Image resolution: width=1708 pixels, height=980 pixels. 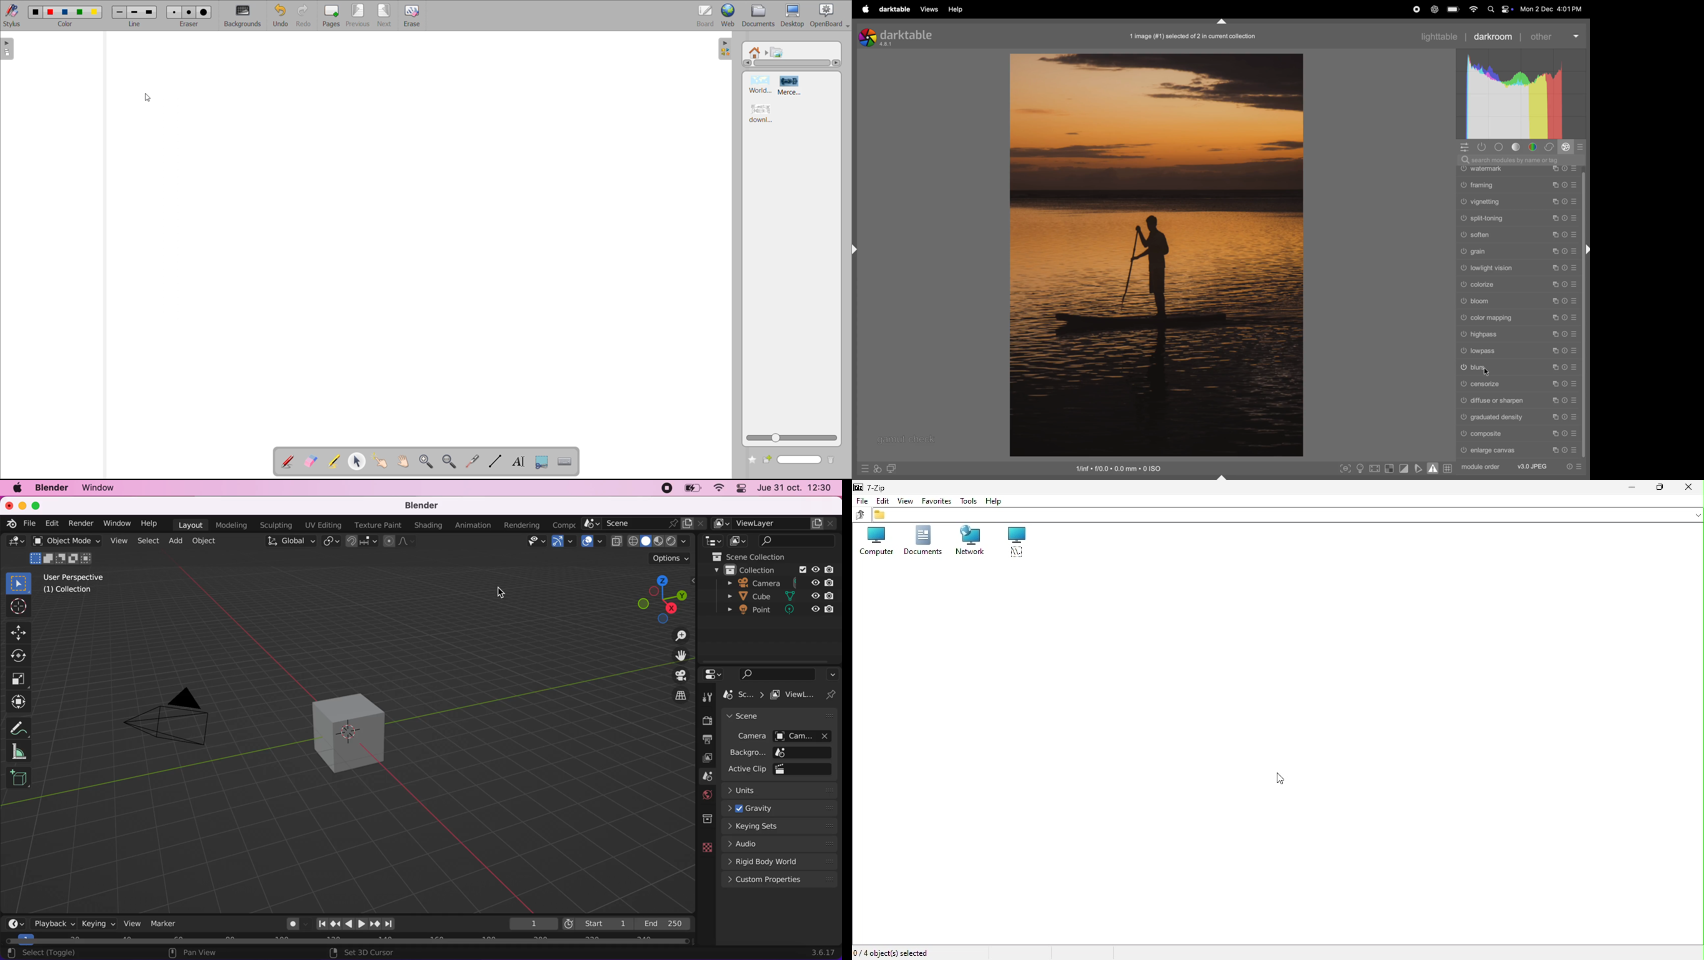 What do you see at coordinates (1551, 147) in the screenshot?
I see `correct` at bounding box center [1551, 147].